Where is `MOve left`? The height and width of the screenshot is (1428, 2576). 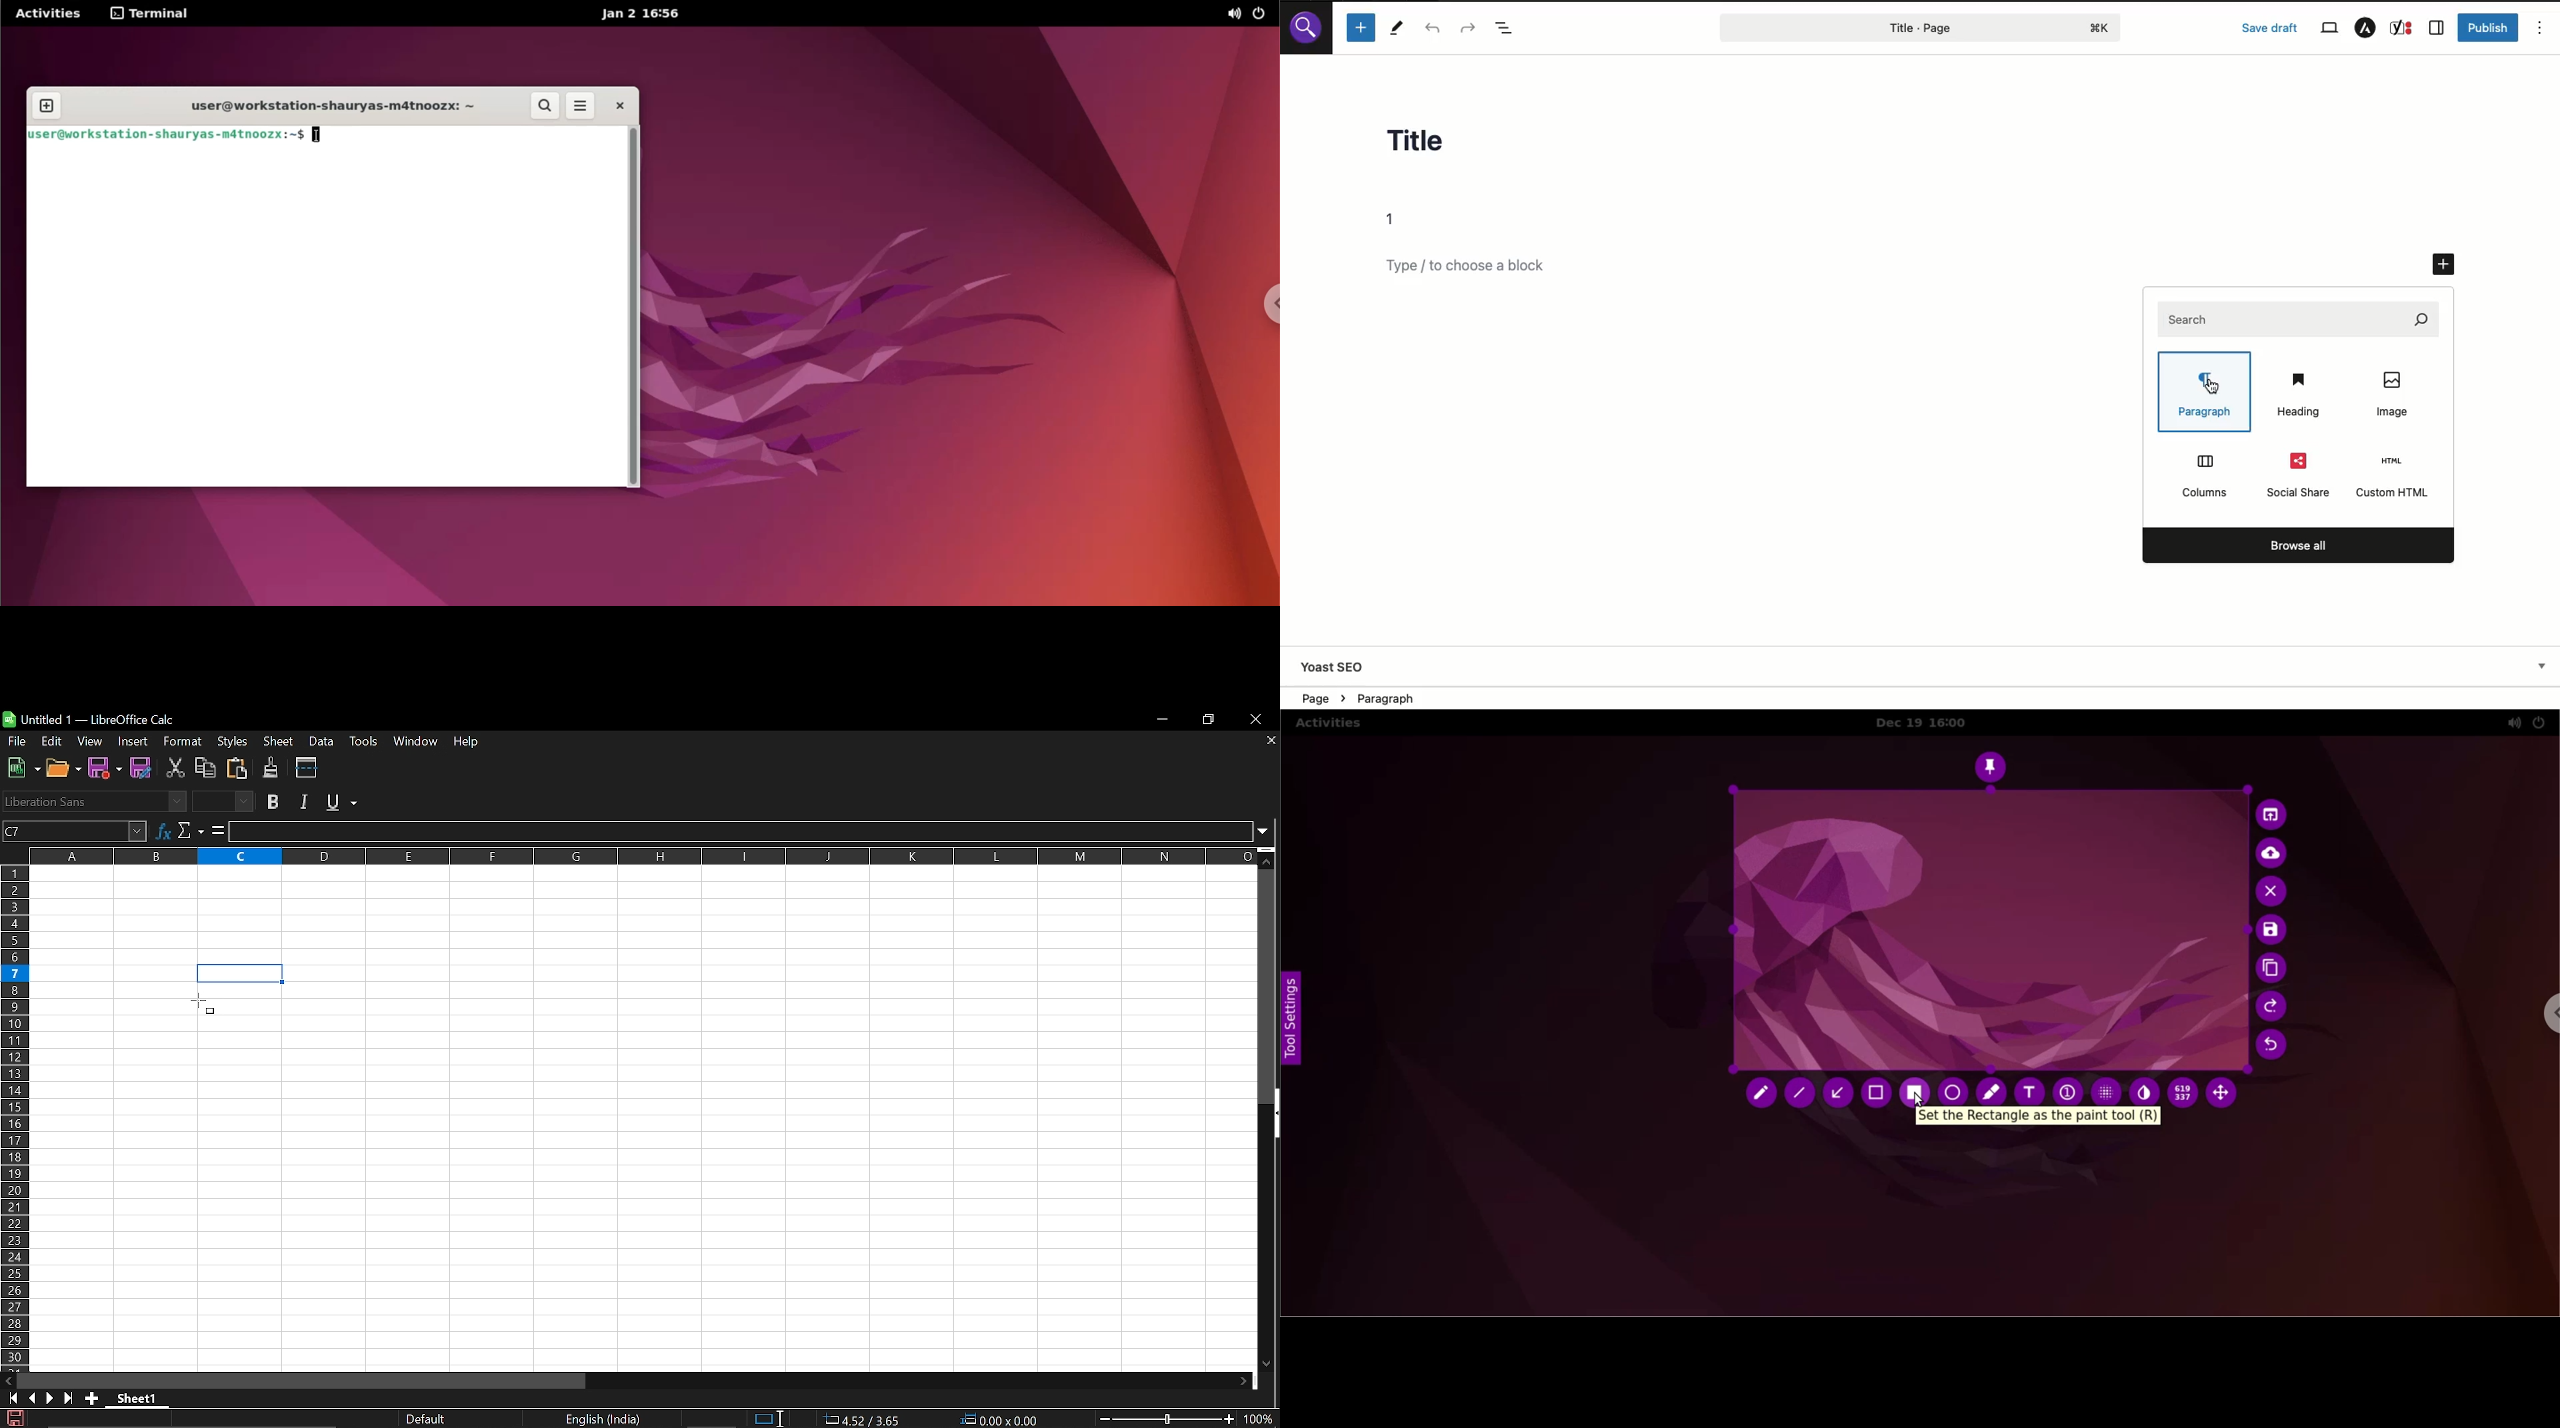 MOve left is located at coordinates (8, 1381).